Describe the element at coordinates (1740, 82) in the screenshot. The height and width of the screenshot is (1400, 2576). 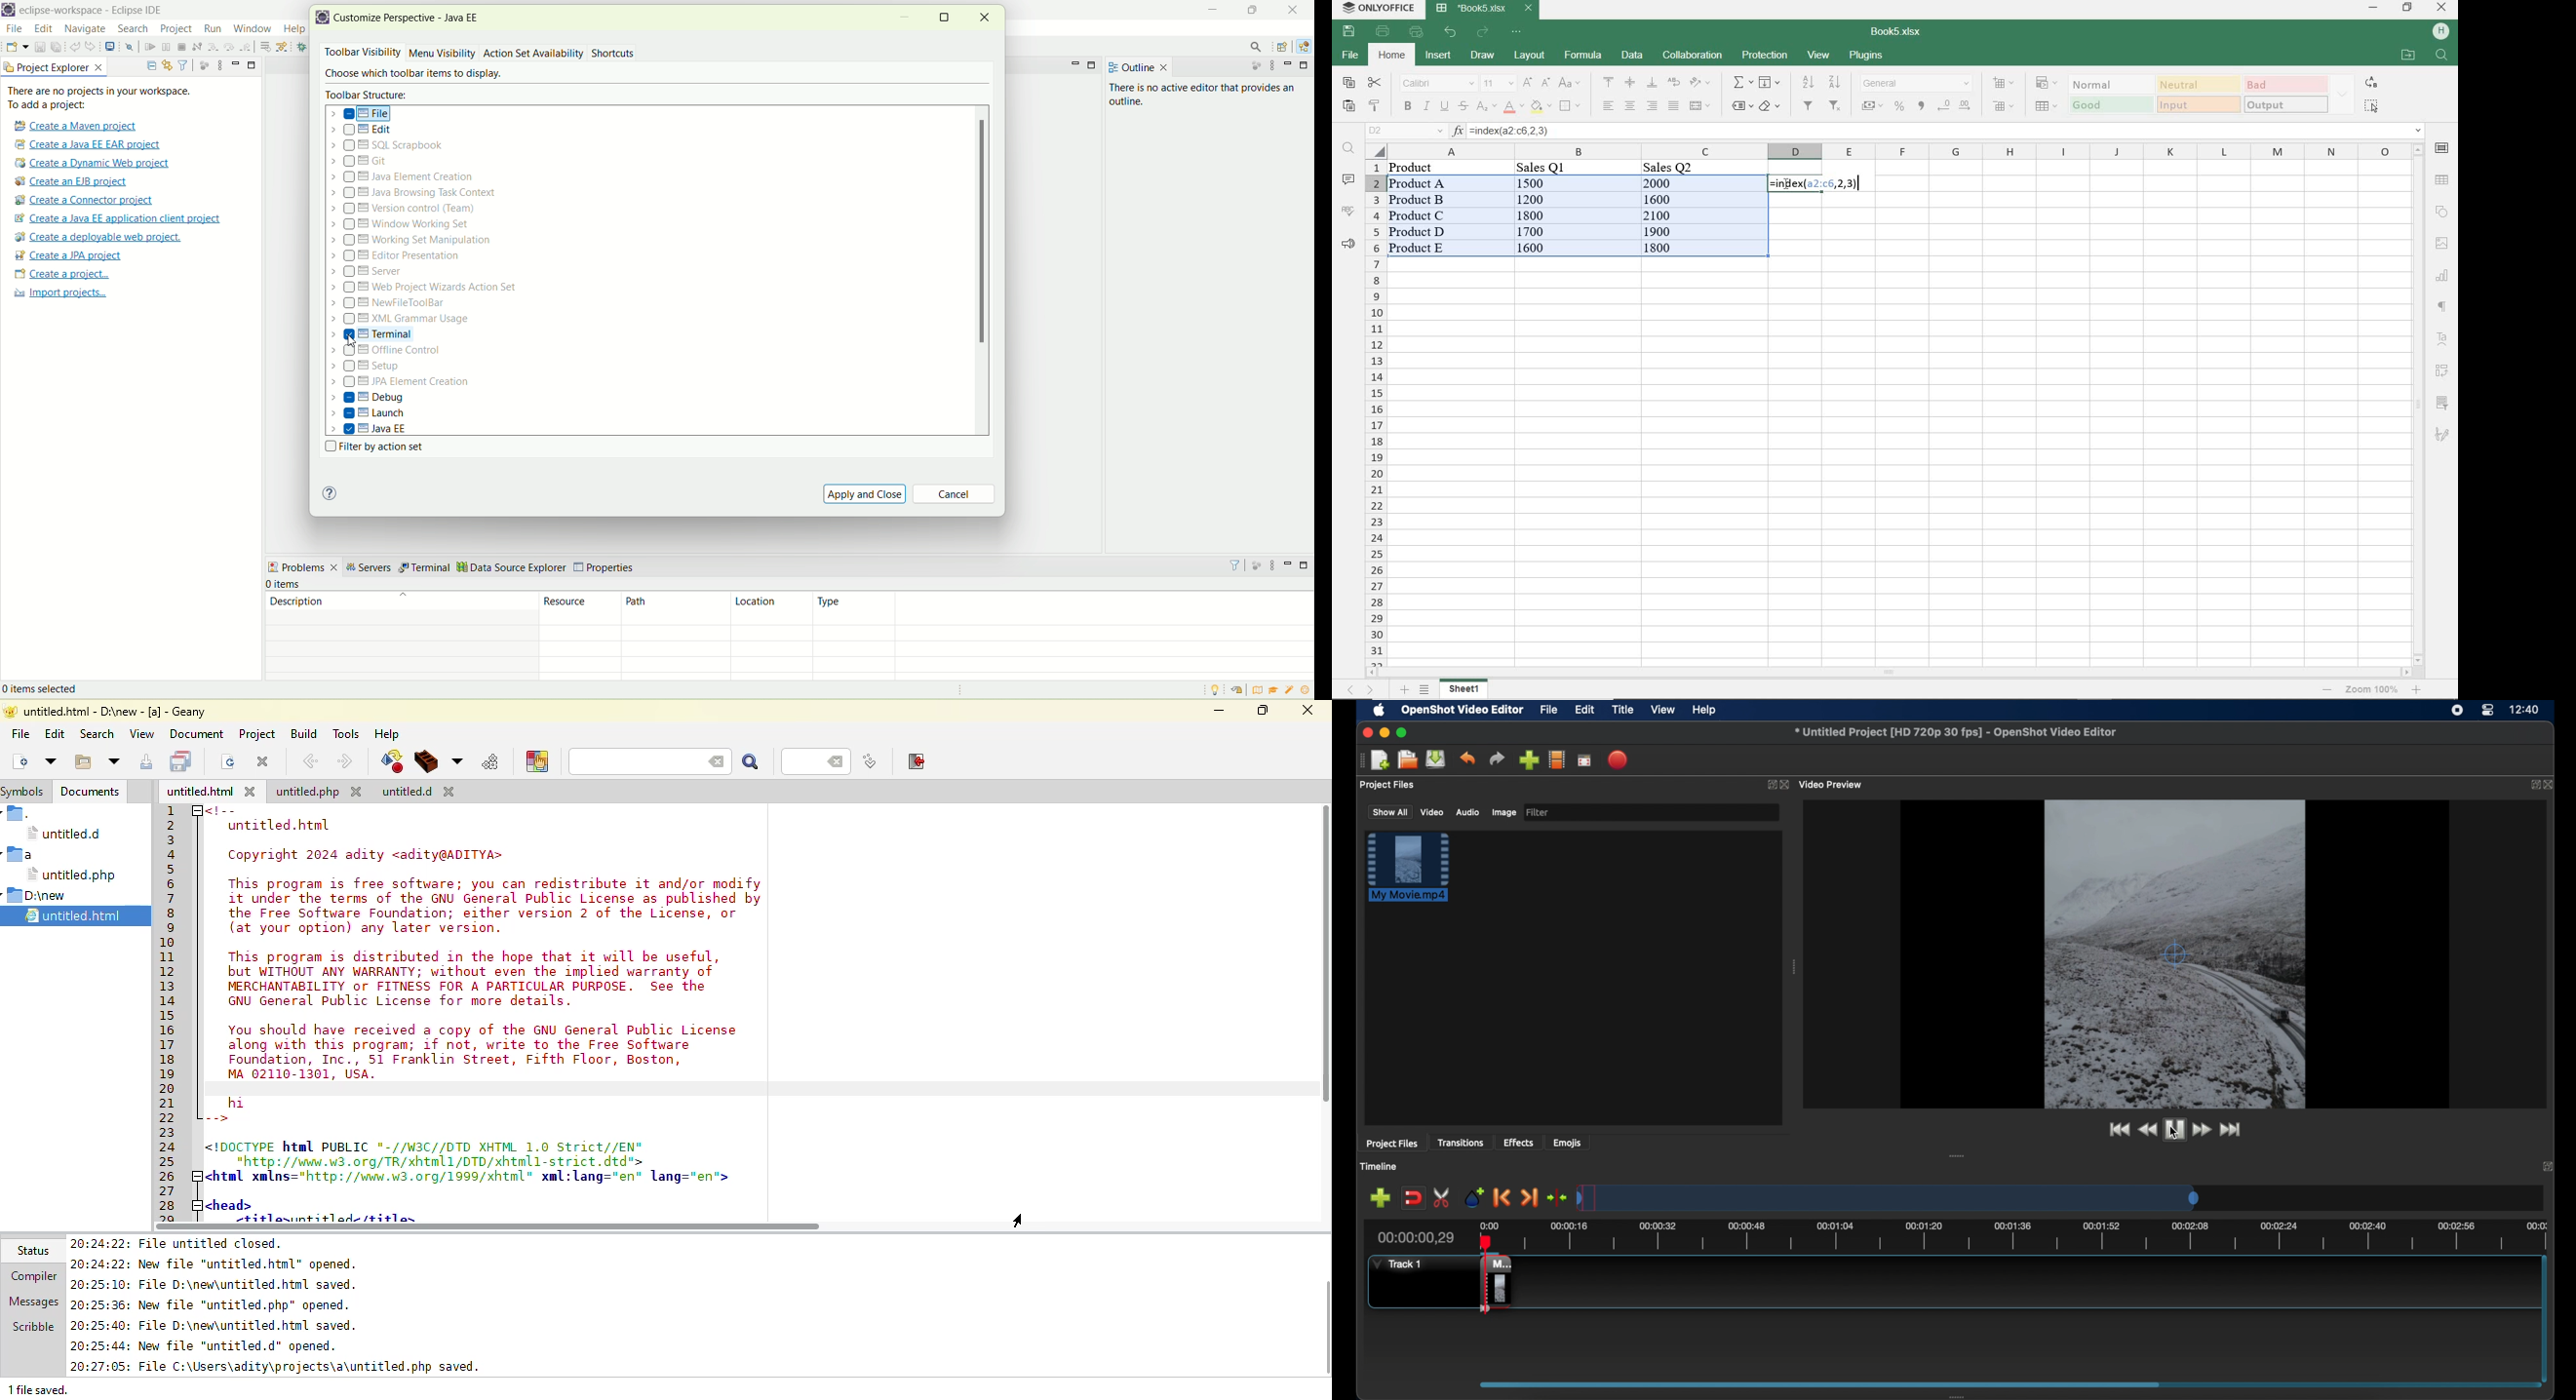
I see `summation` at that location.